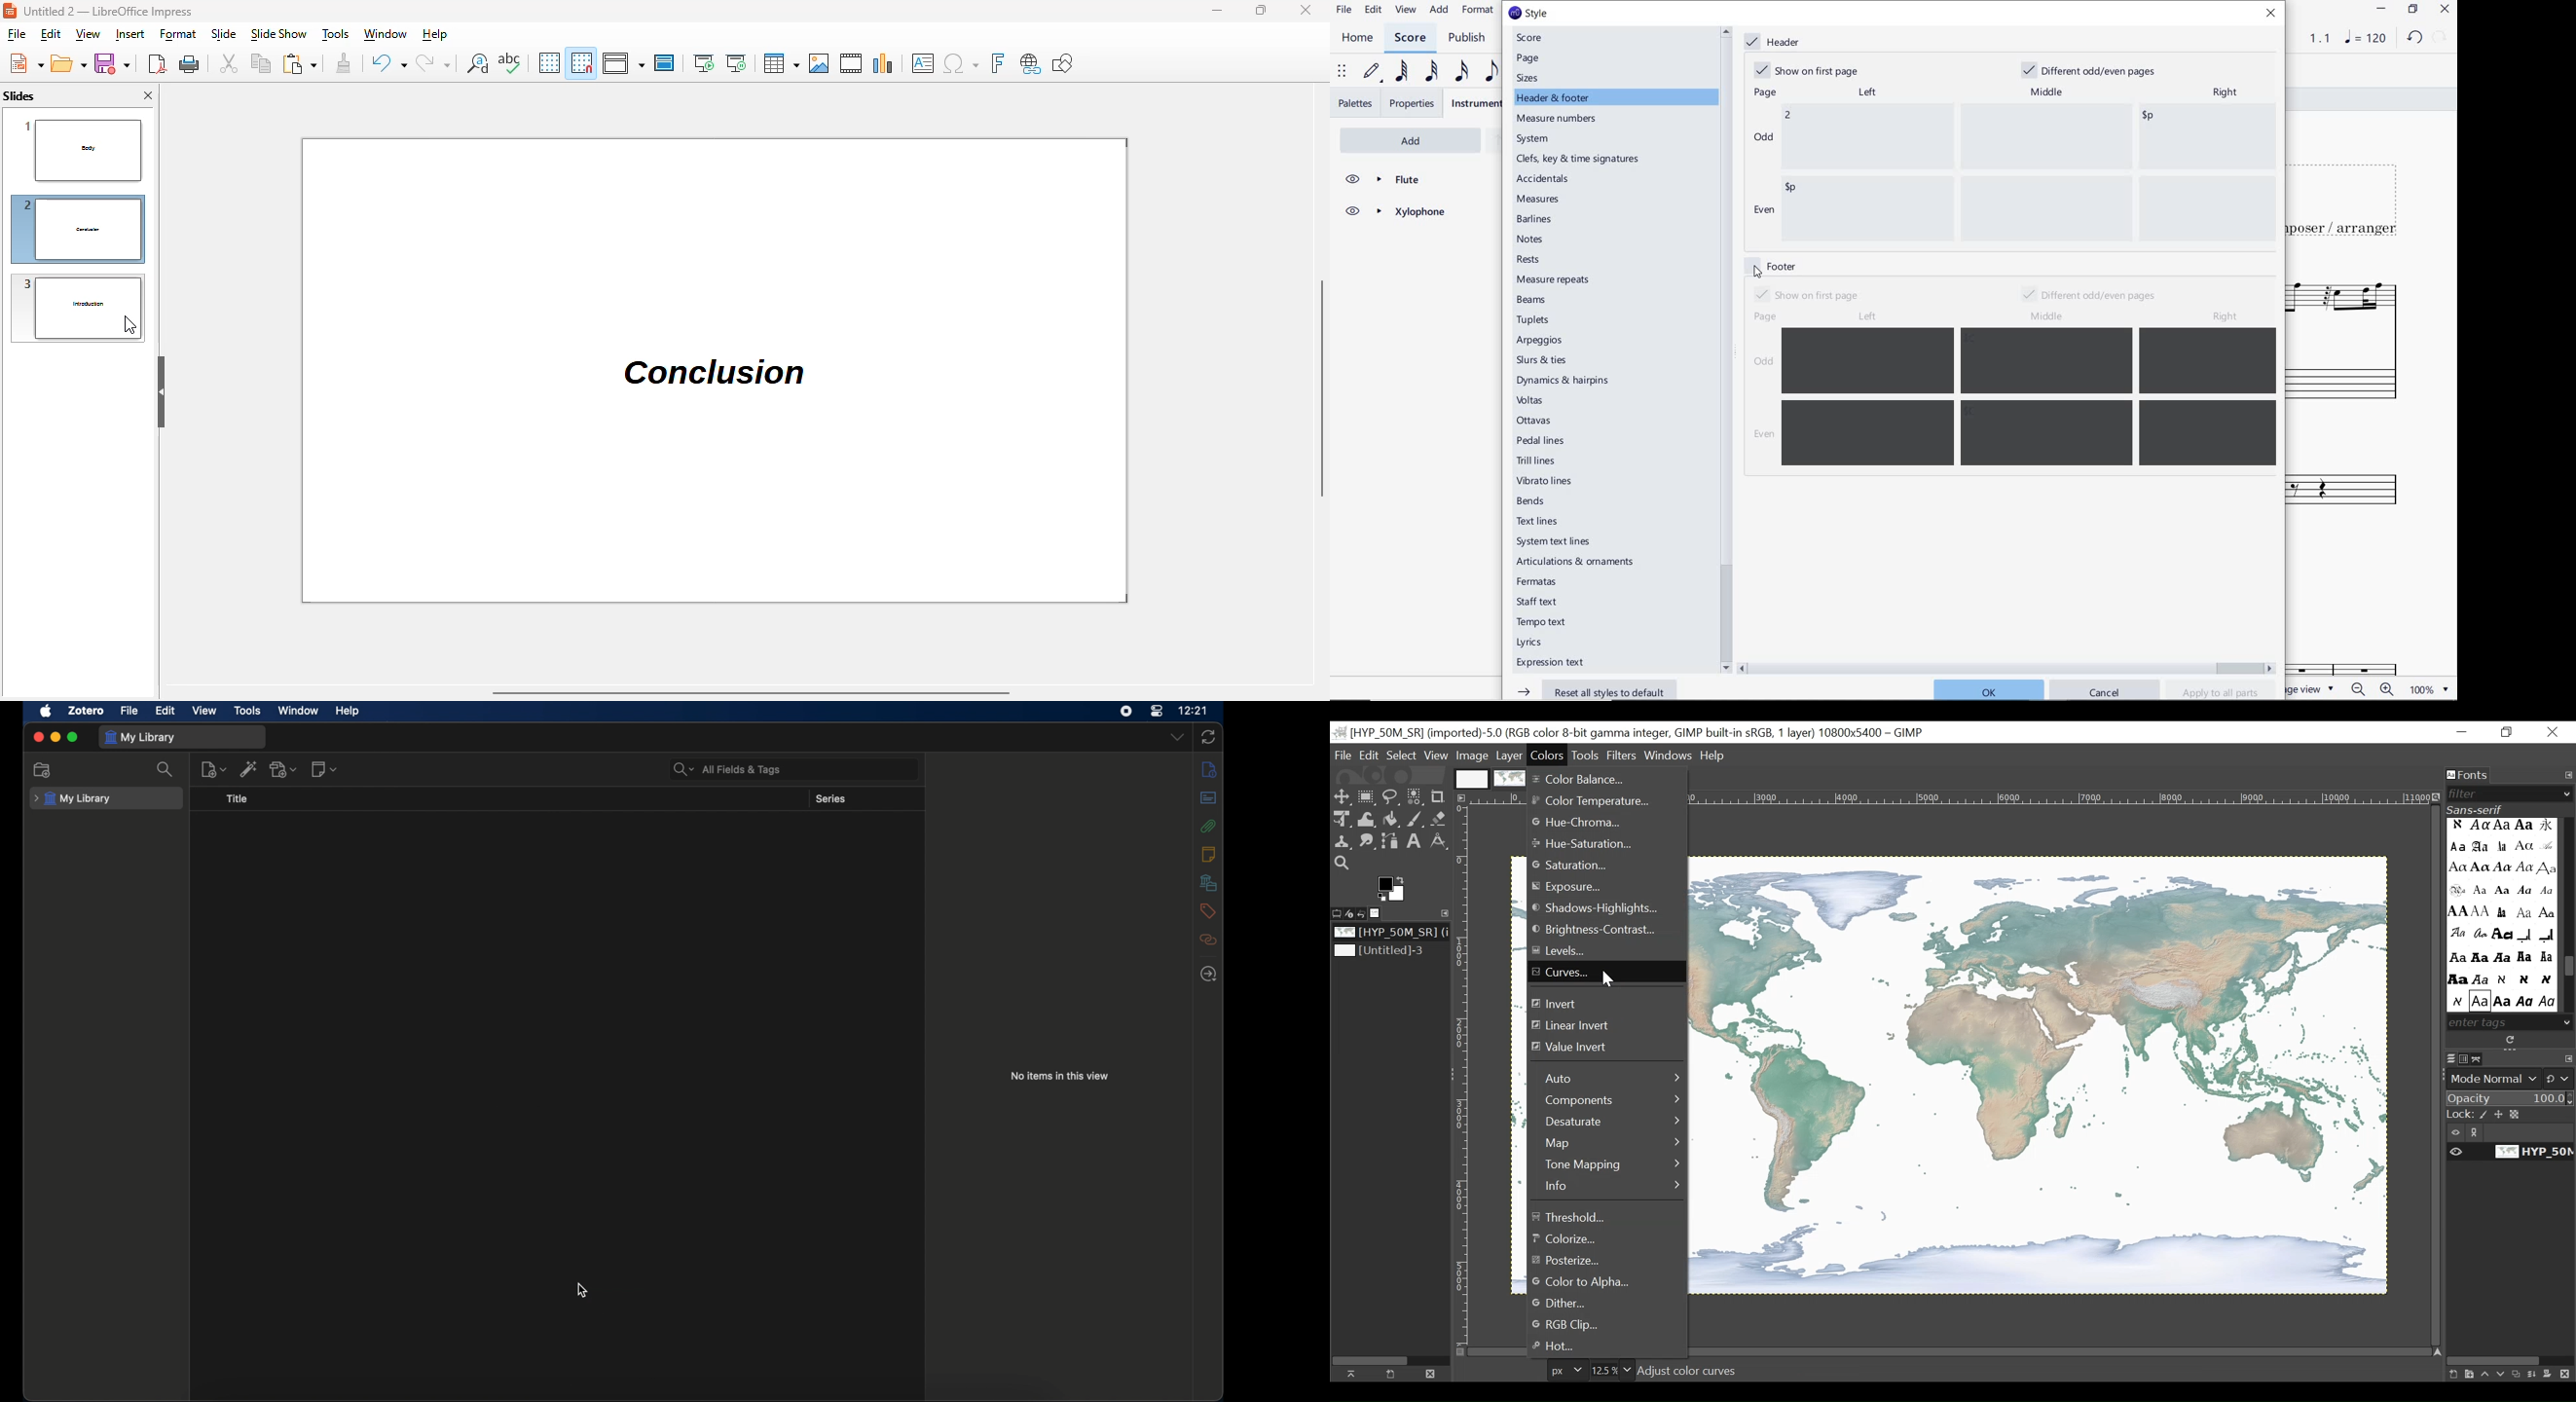 This screenshot has height=1428, width=2576. I want to click on insert image, so click(820, 63).